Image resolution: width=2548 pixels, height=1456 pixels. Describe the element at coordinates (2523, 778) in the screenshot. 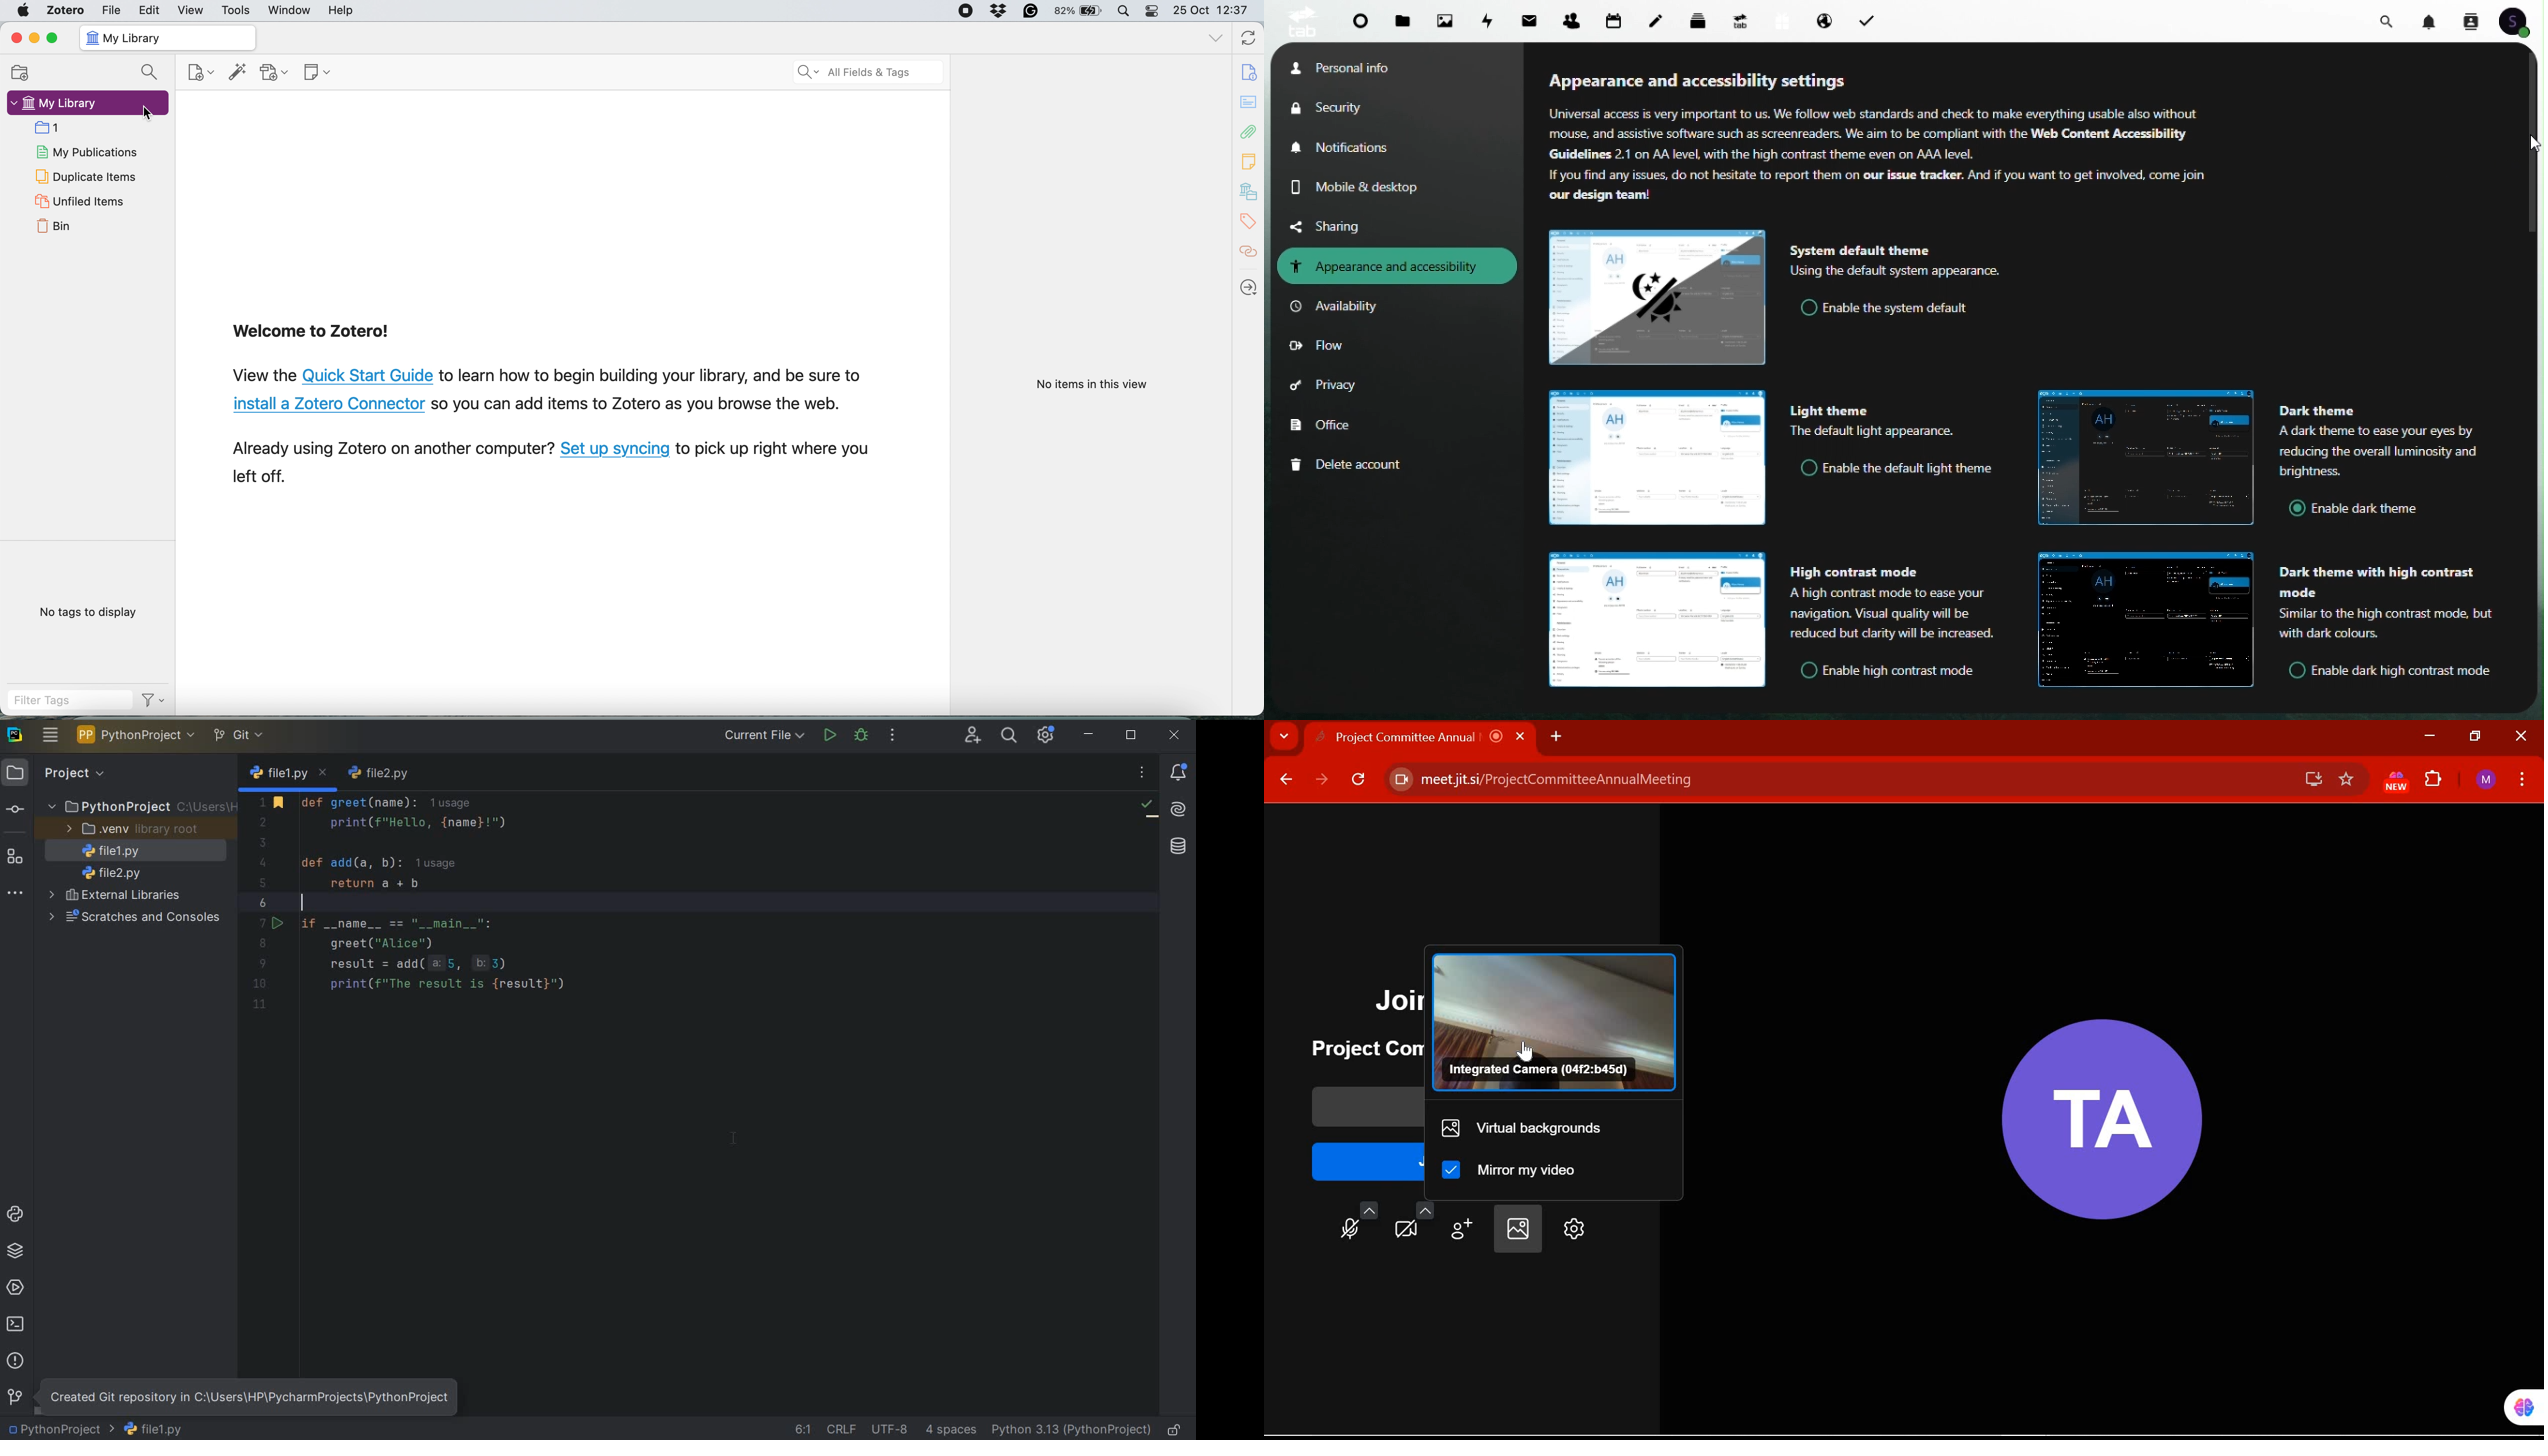

I see `CUSTOMIZE GOOGLE CHROME` at that location.